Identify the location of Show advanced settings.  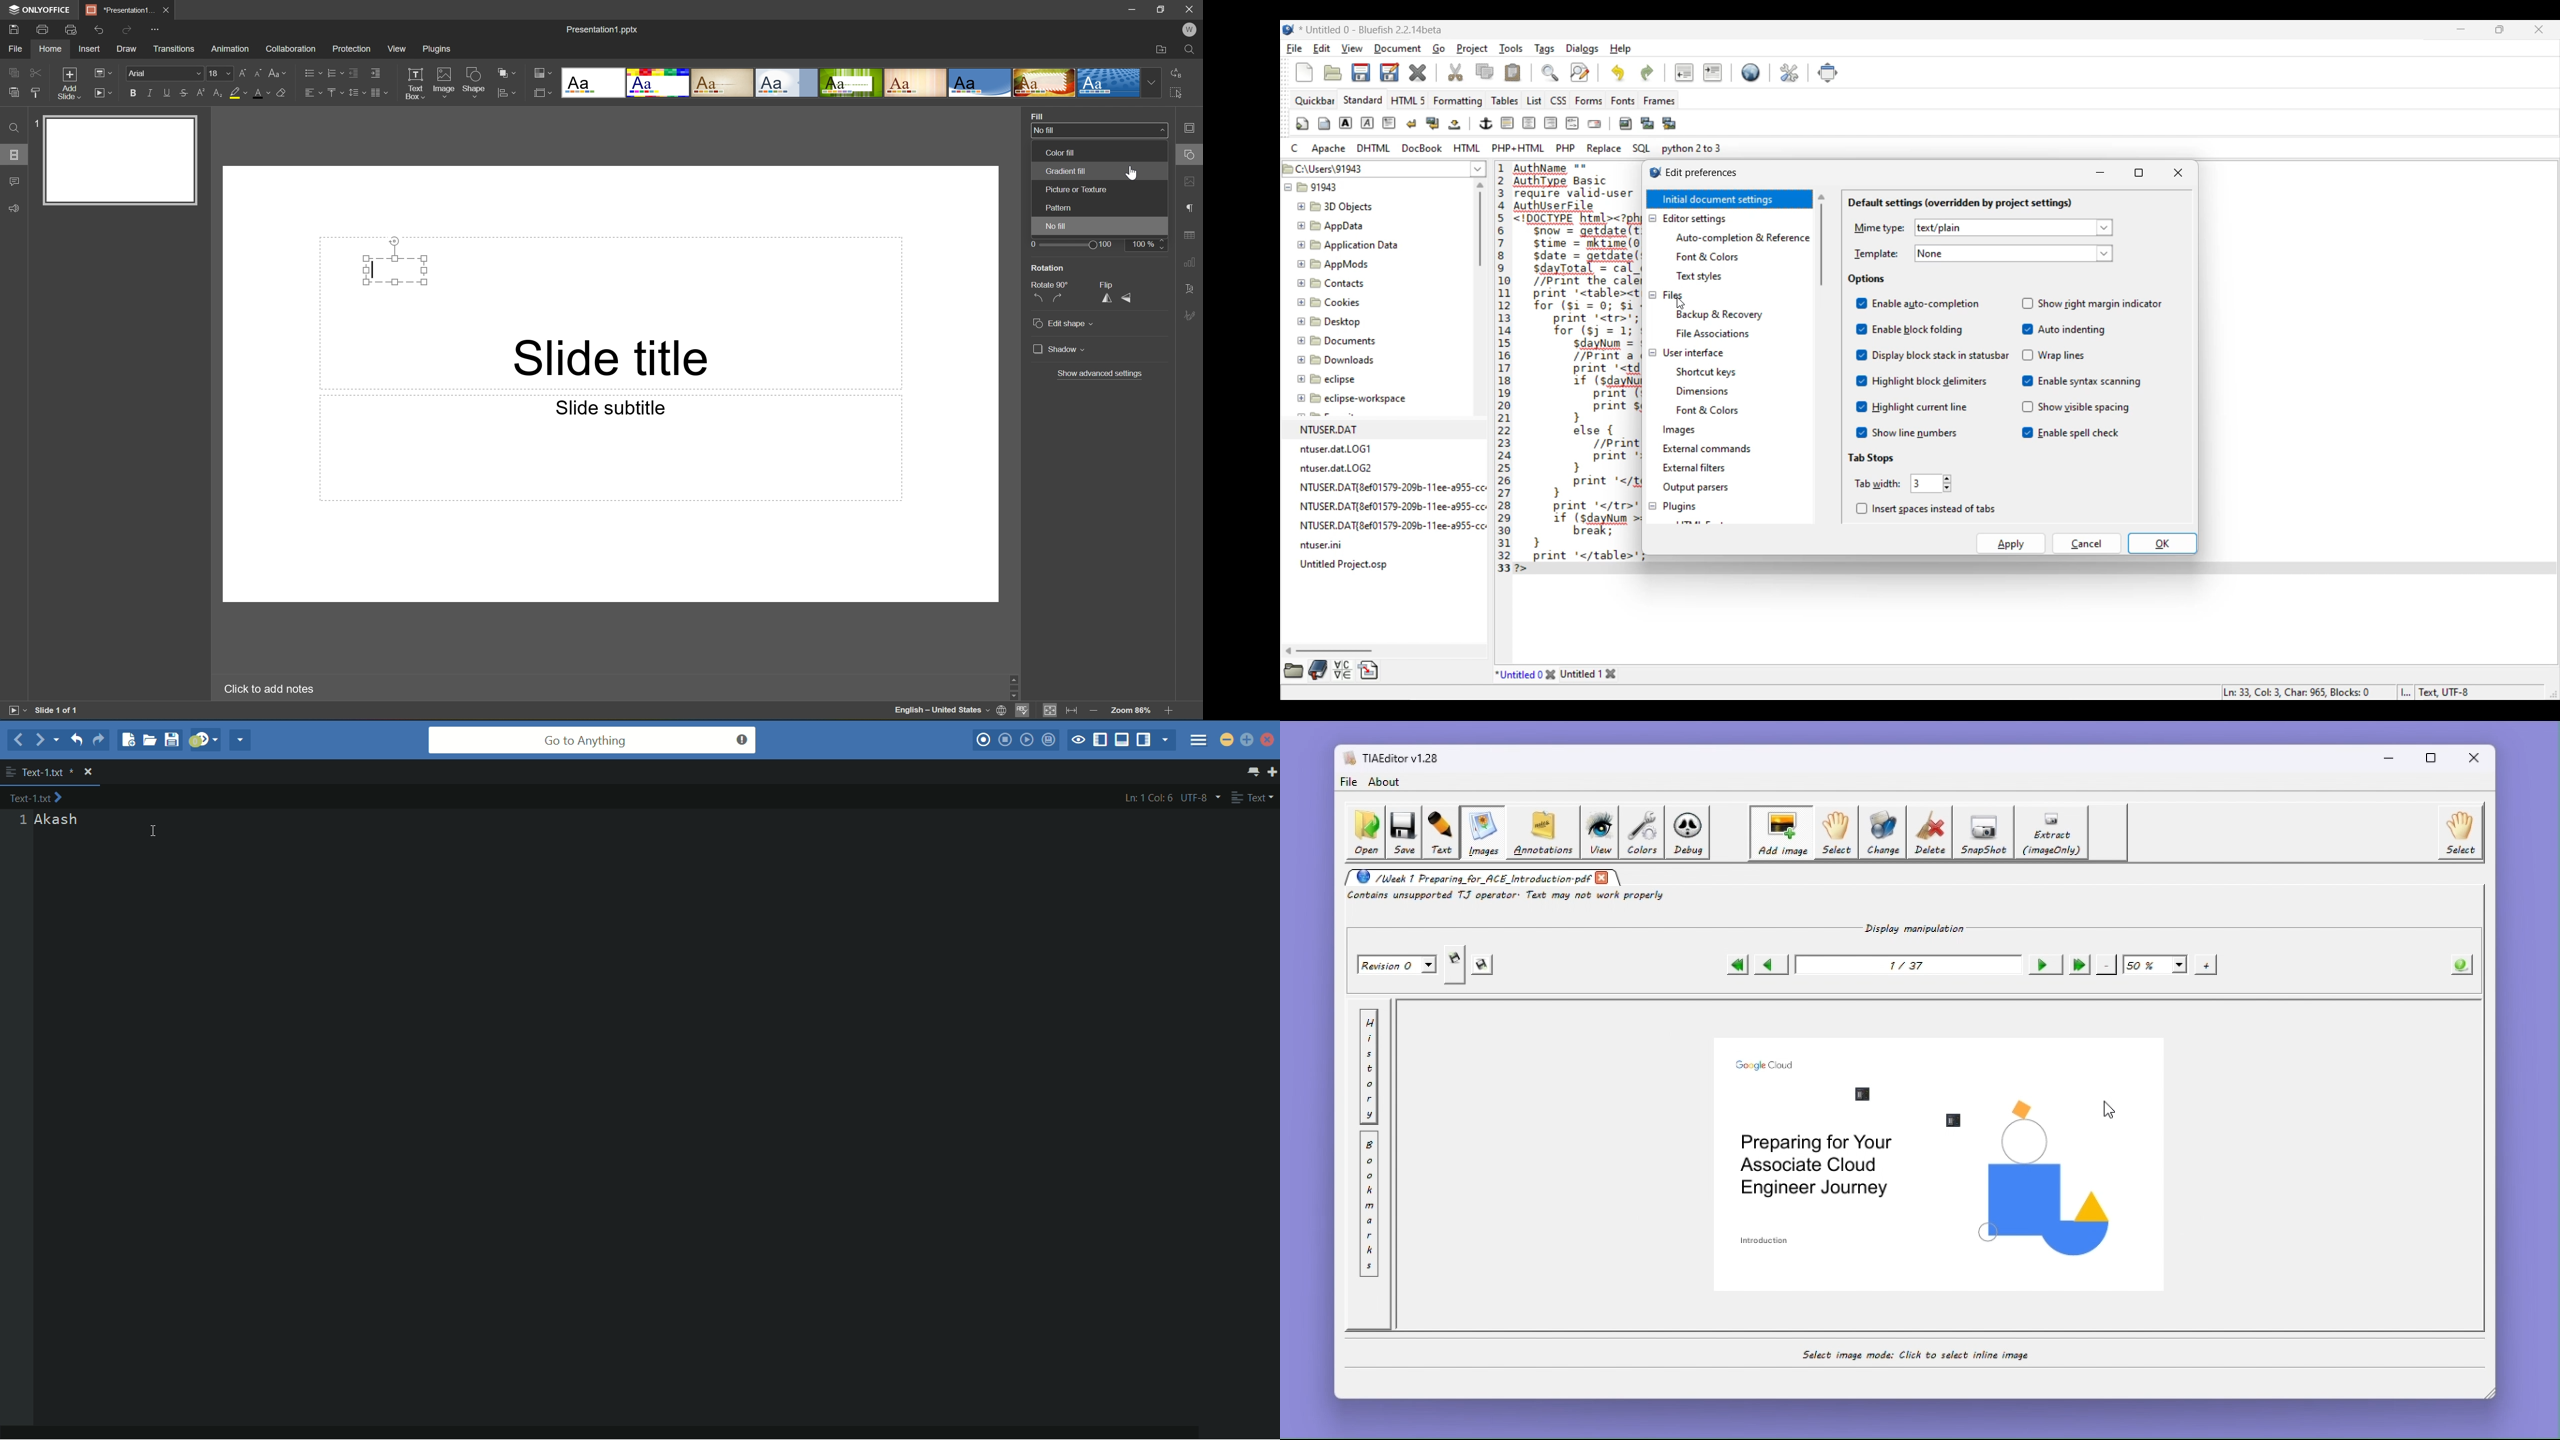
(1101, 373).